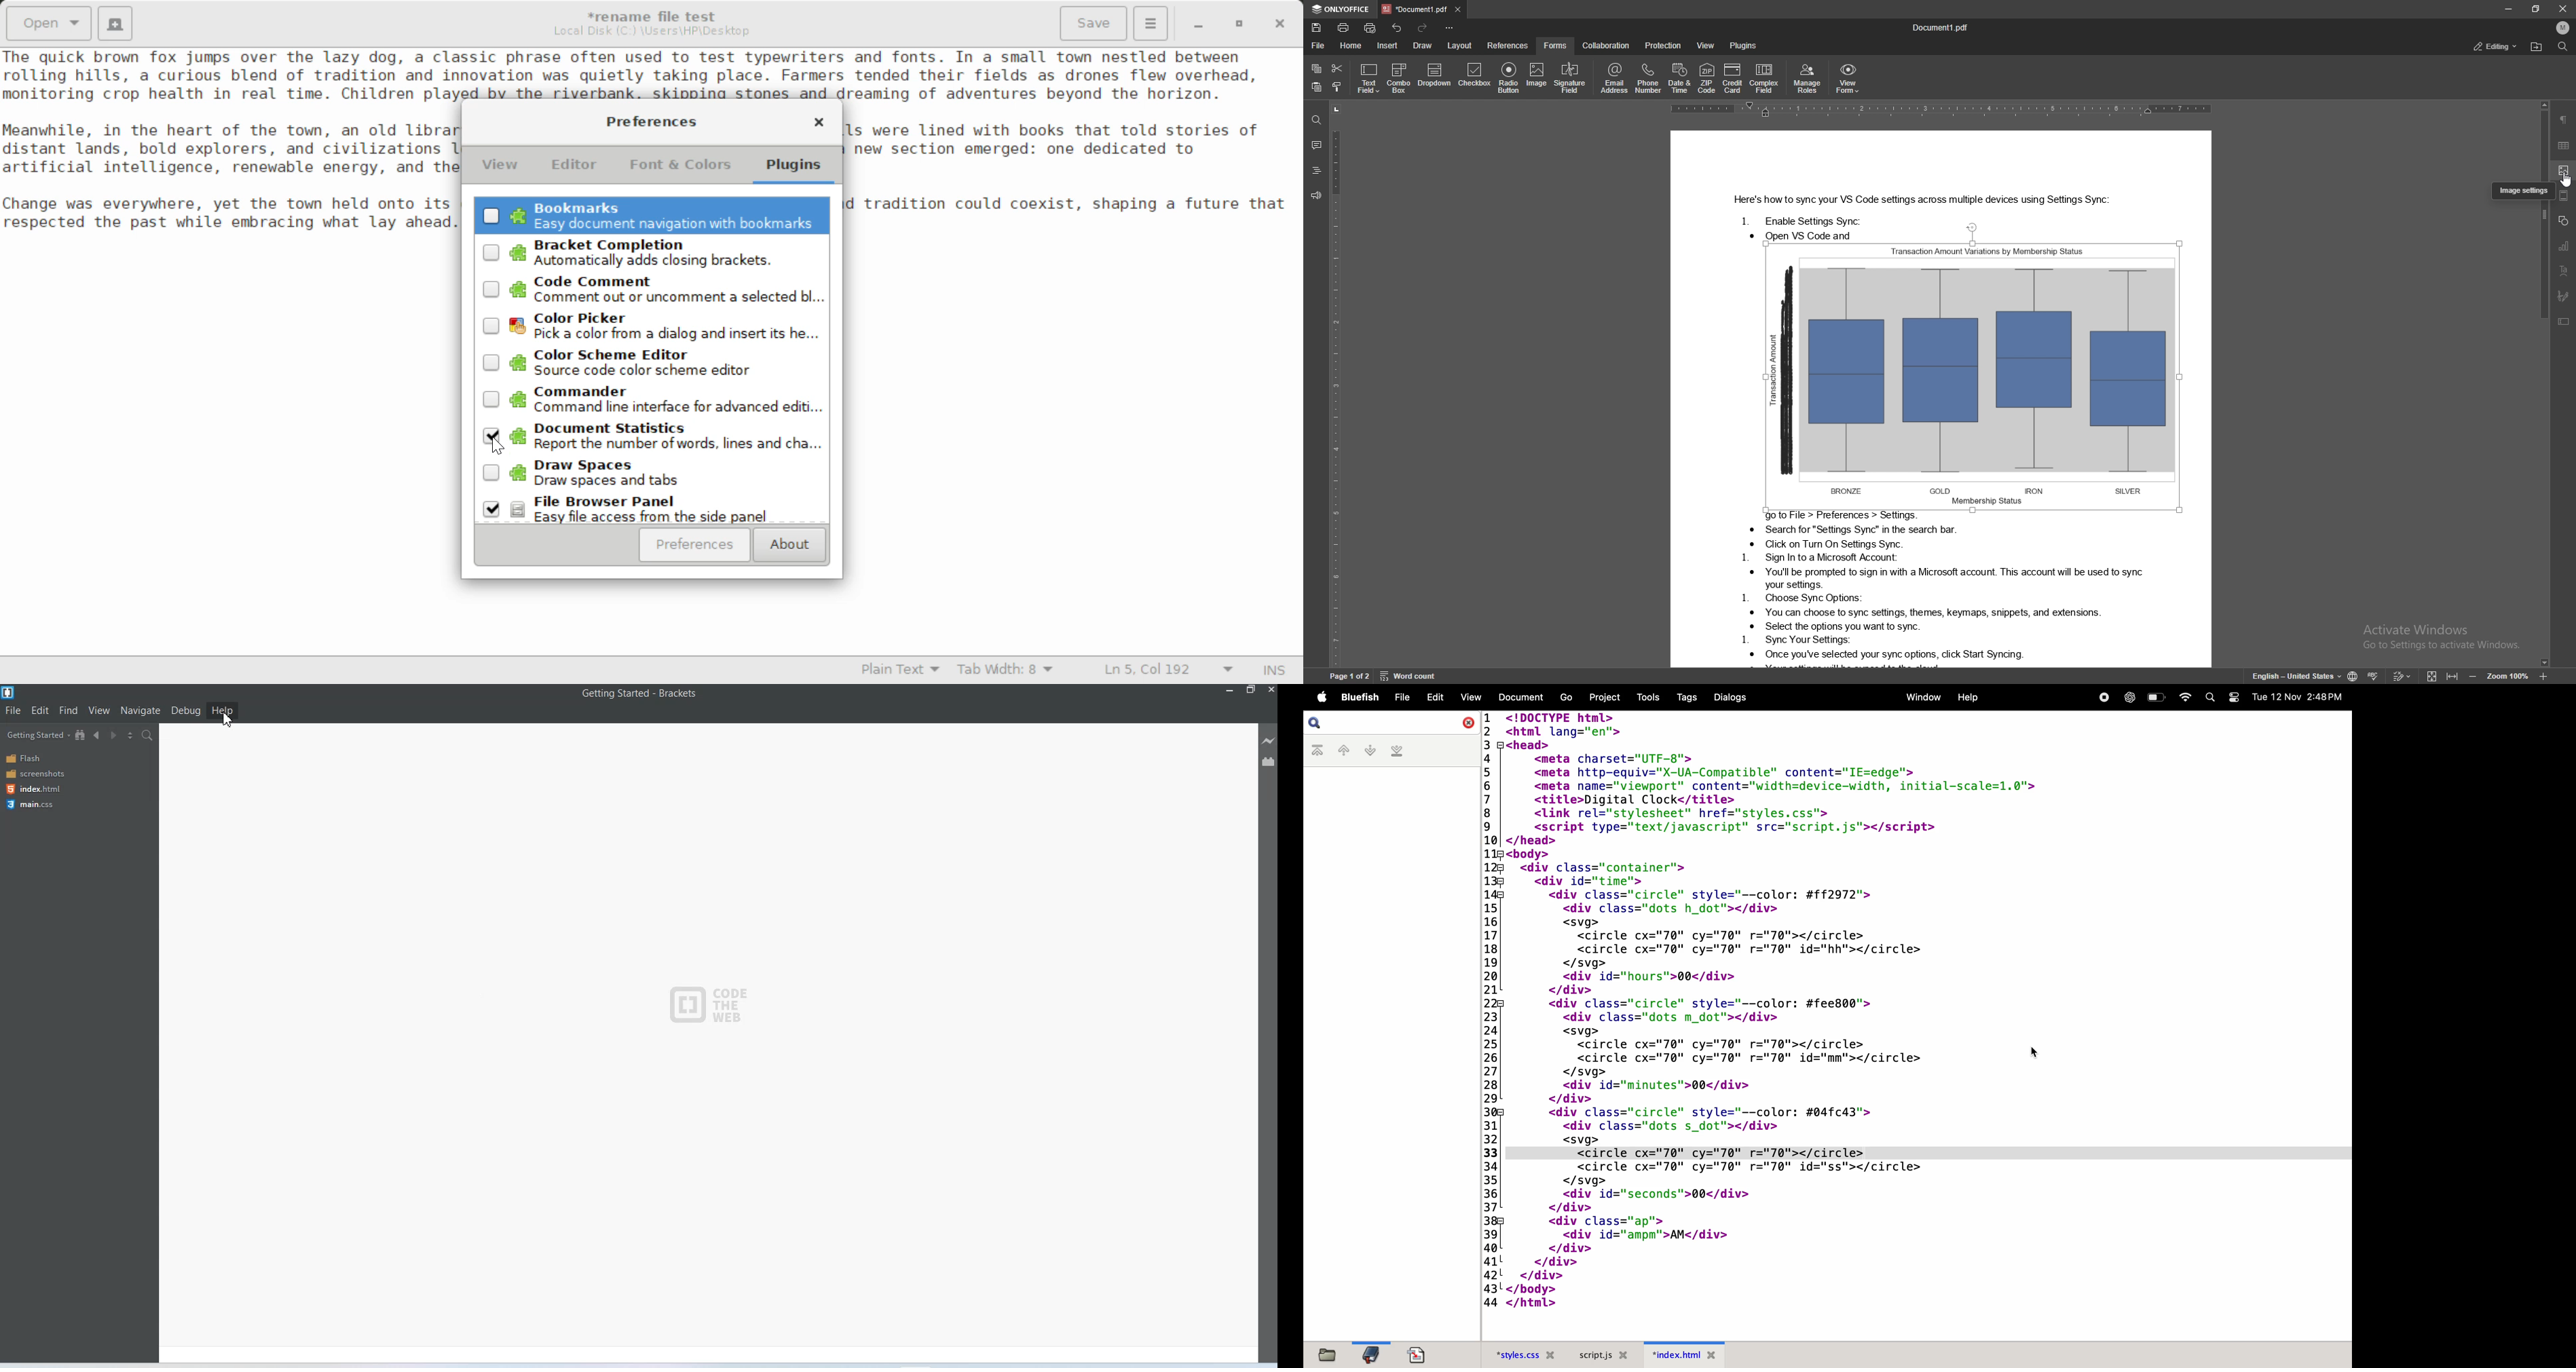 The image size is (2576, 1372). What do you see at coordinates (115, 736) in the screenshot?
I see `Navigate Forwards` at bounding box center [115, 736].